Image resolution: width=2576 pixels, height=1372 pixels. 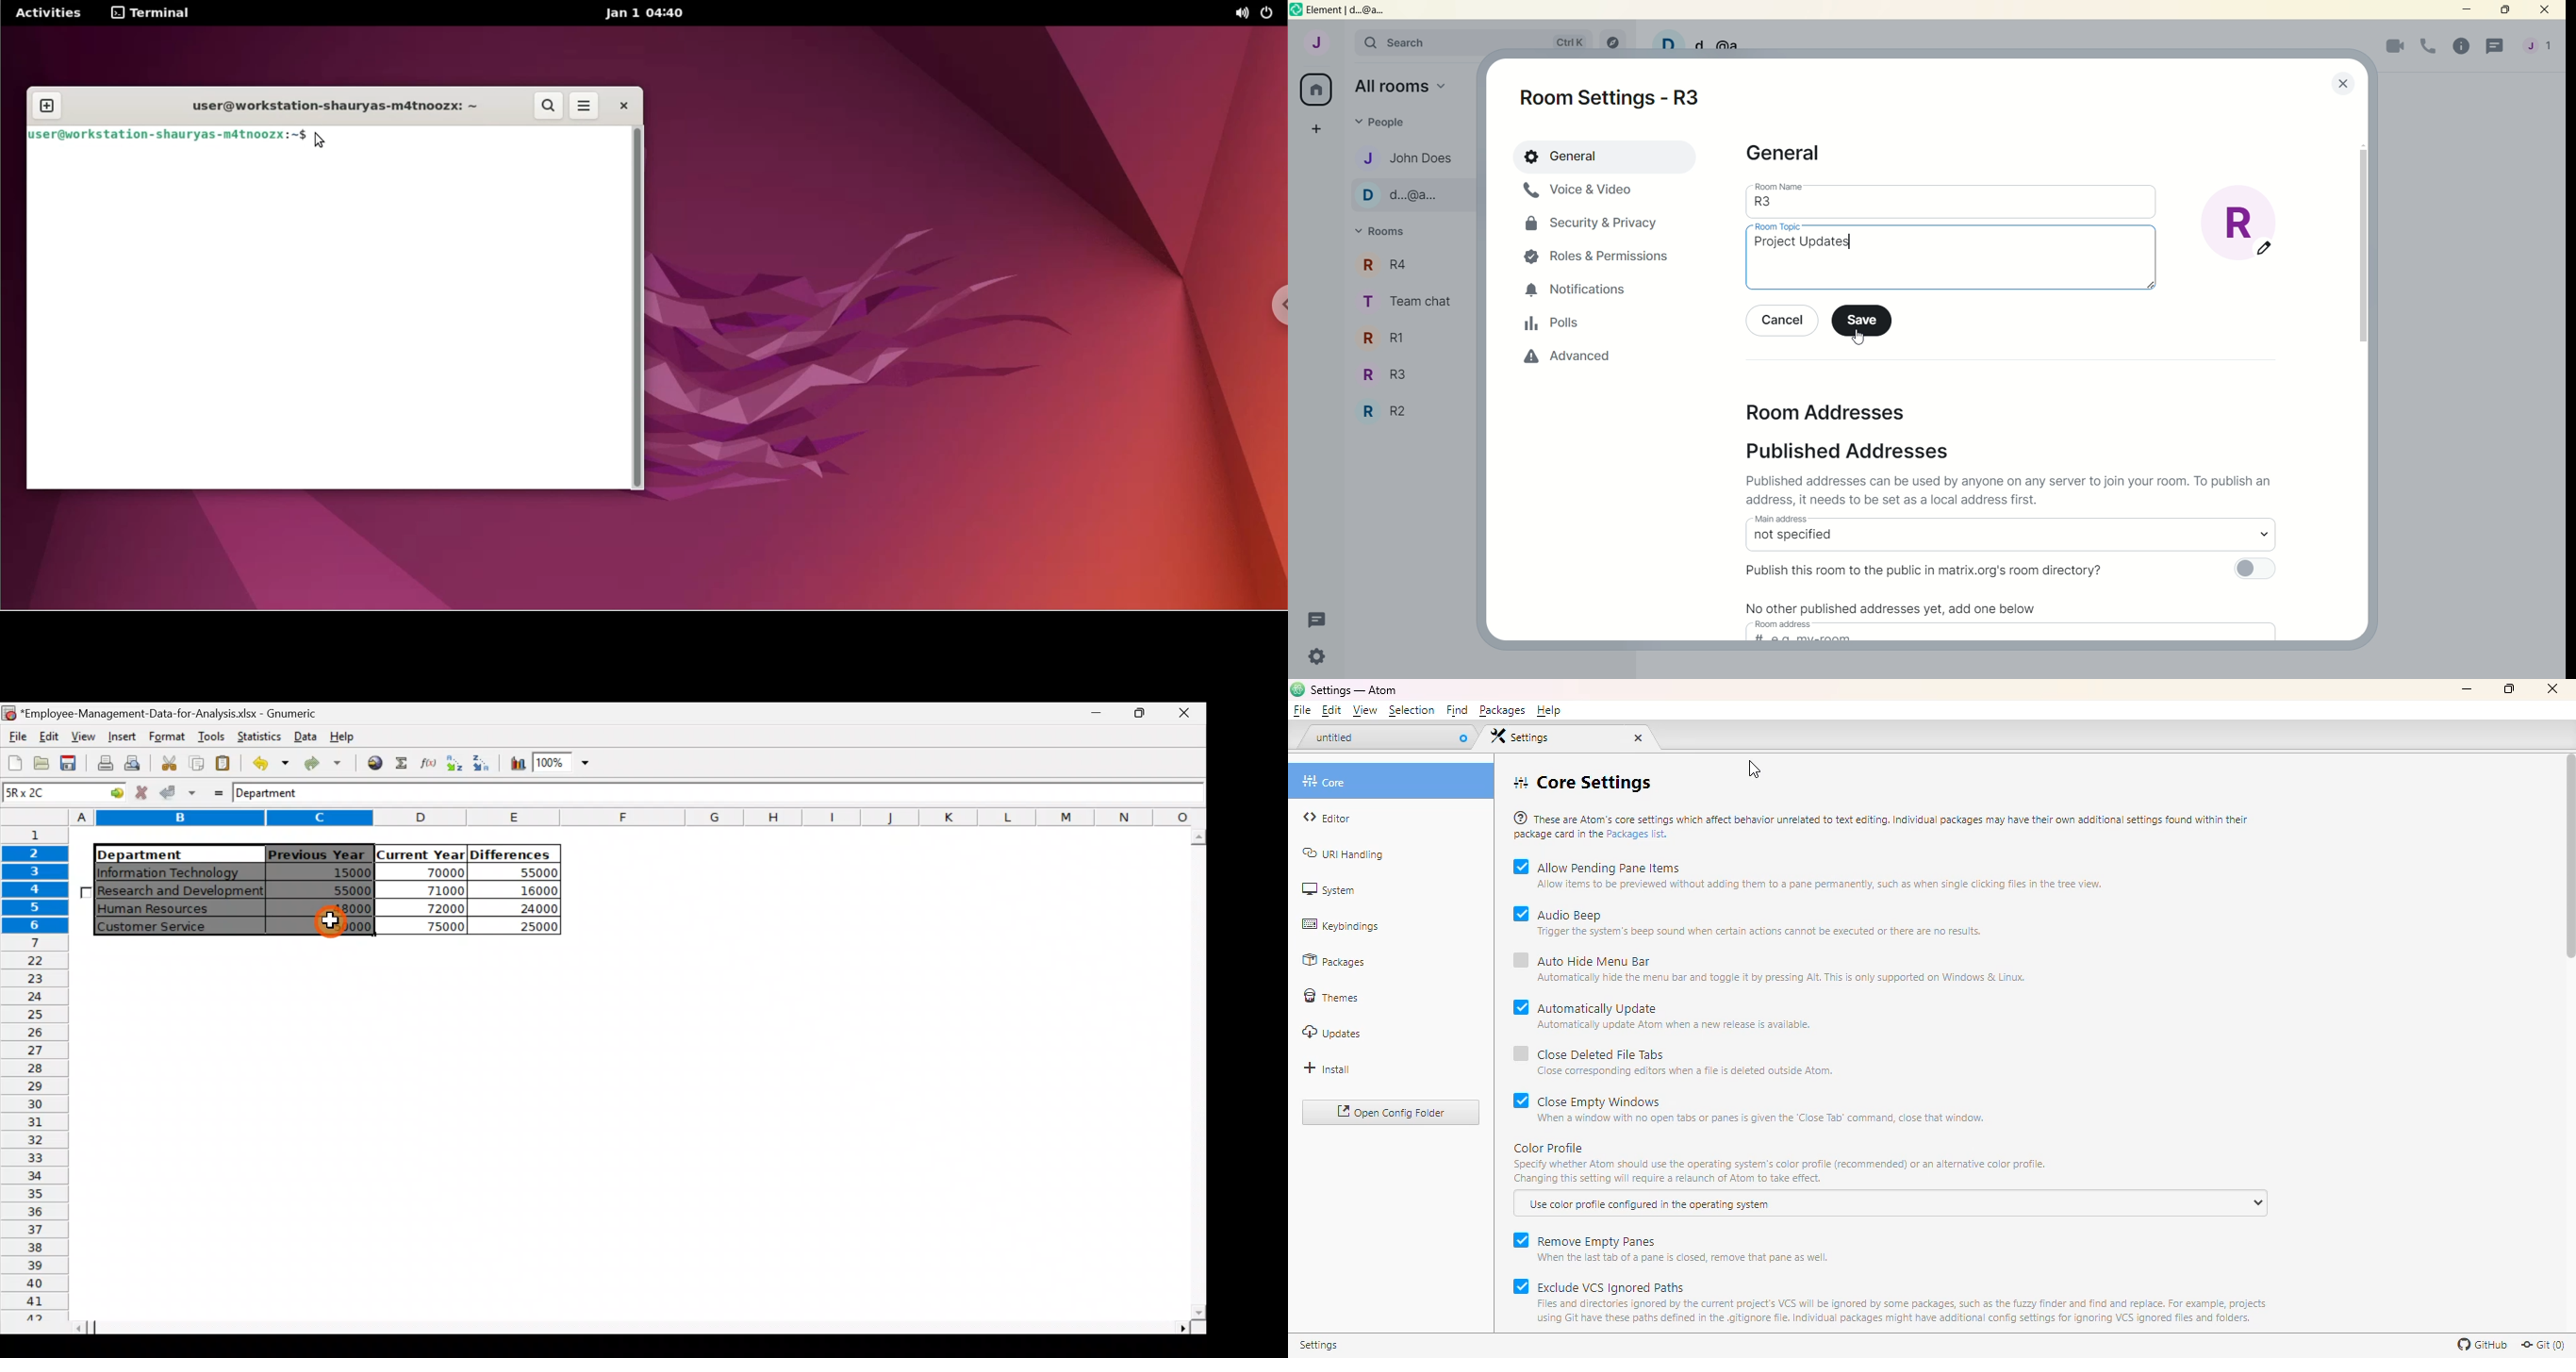 What do you see at coordinates (1413, 44) in the screenshot?
I see `search` at bounding box center [1413, 44].